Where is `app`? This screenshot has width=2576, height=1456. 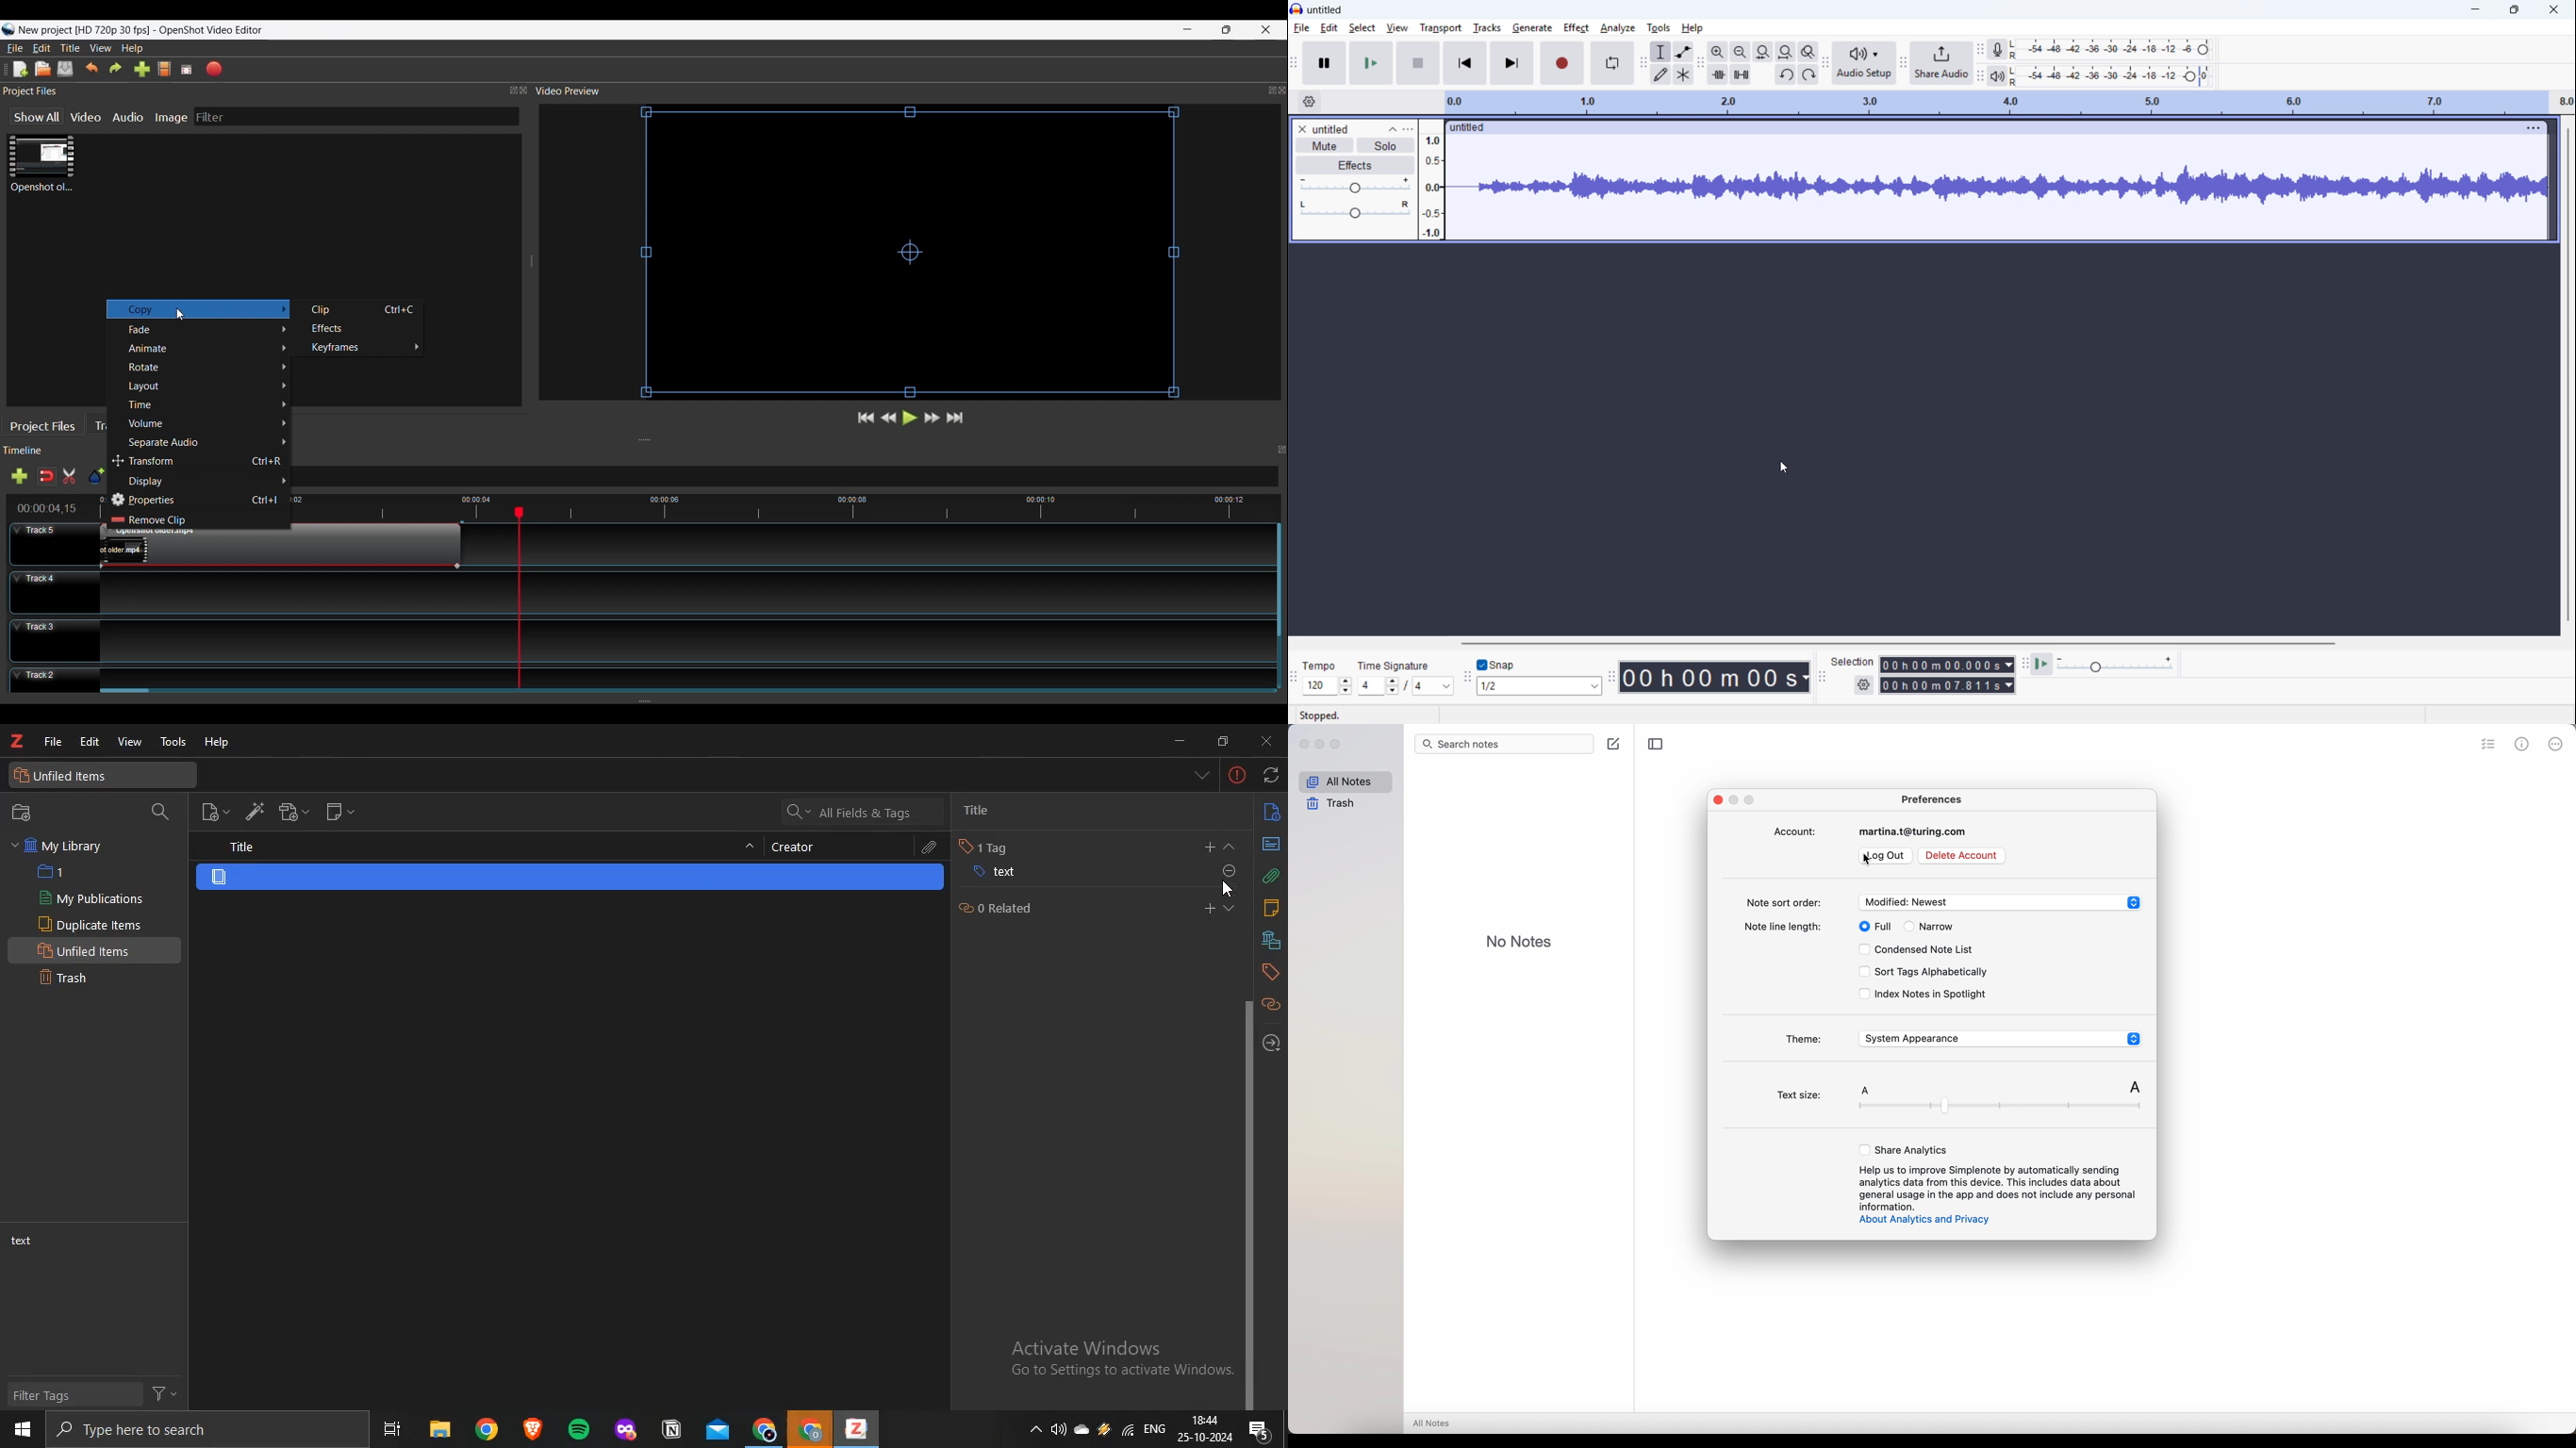
app is located at coordinates (861, 1429).